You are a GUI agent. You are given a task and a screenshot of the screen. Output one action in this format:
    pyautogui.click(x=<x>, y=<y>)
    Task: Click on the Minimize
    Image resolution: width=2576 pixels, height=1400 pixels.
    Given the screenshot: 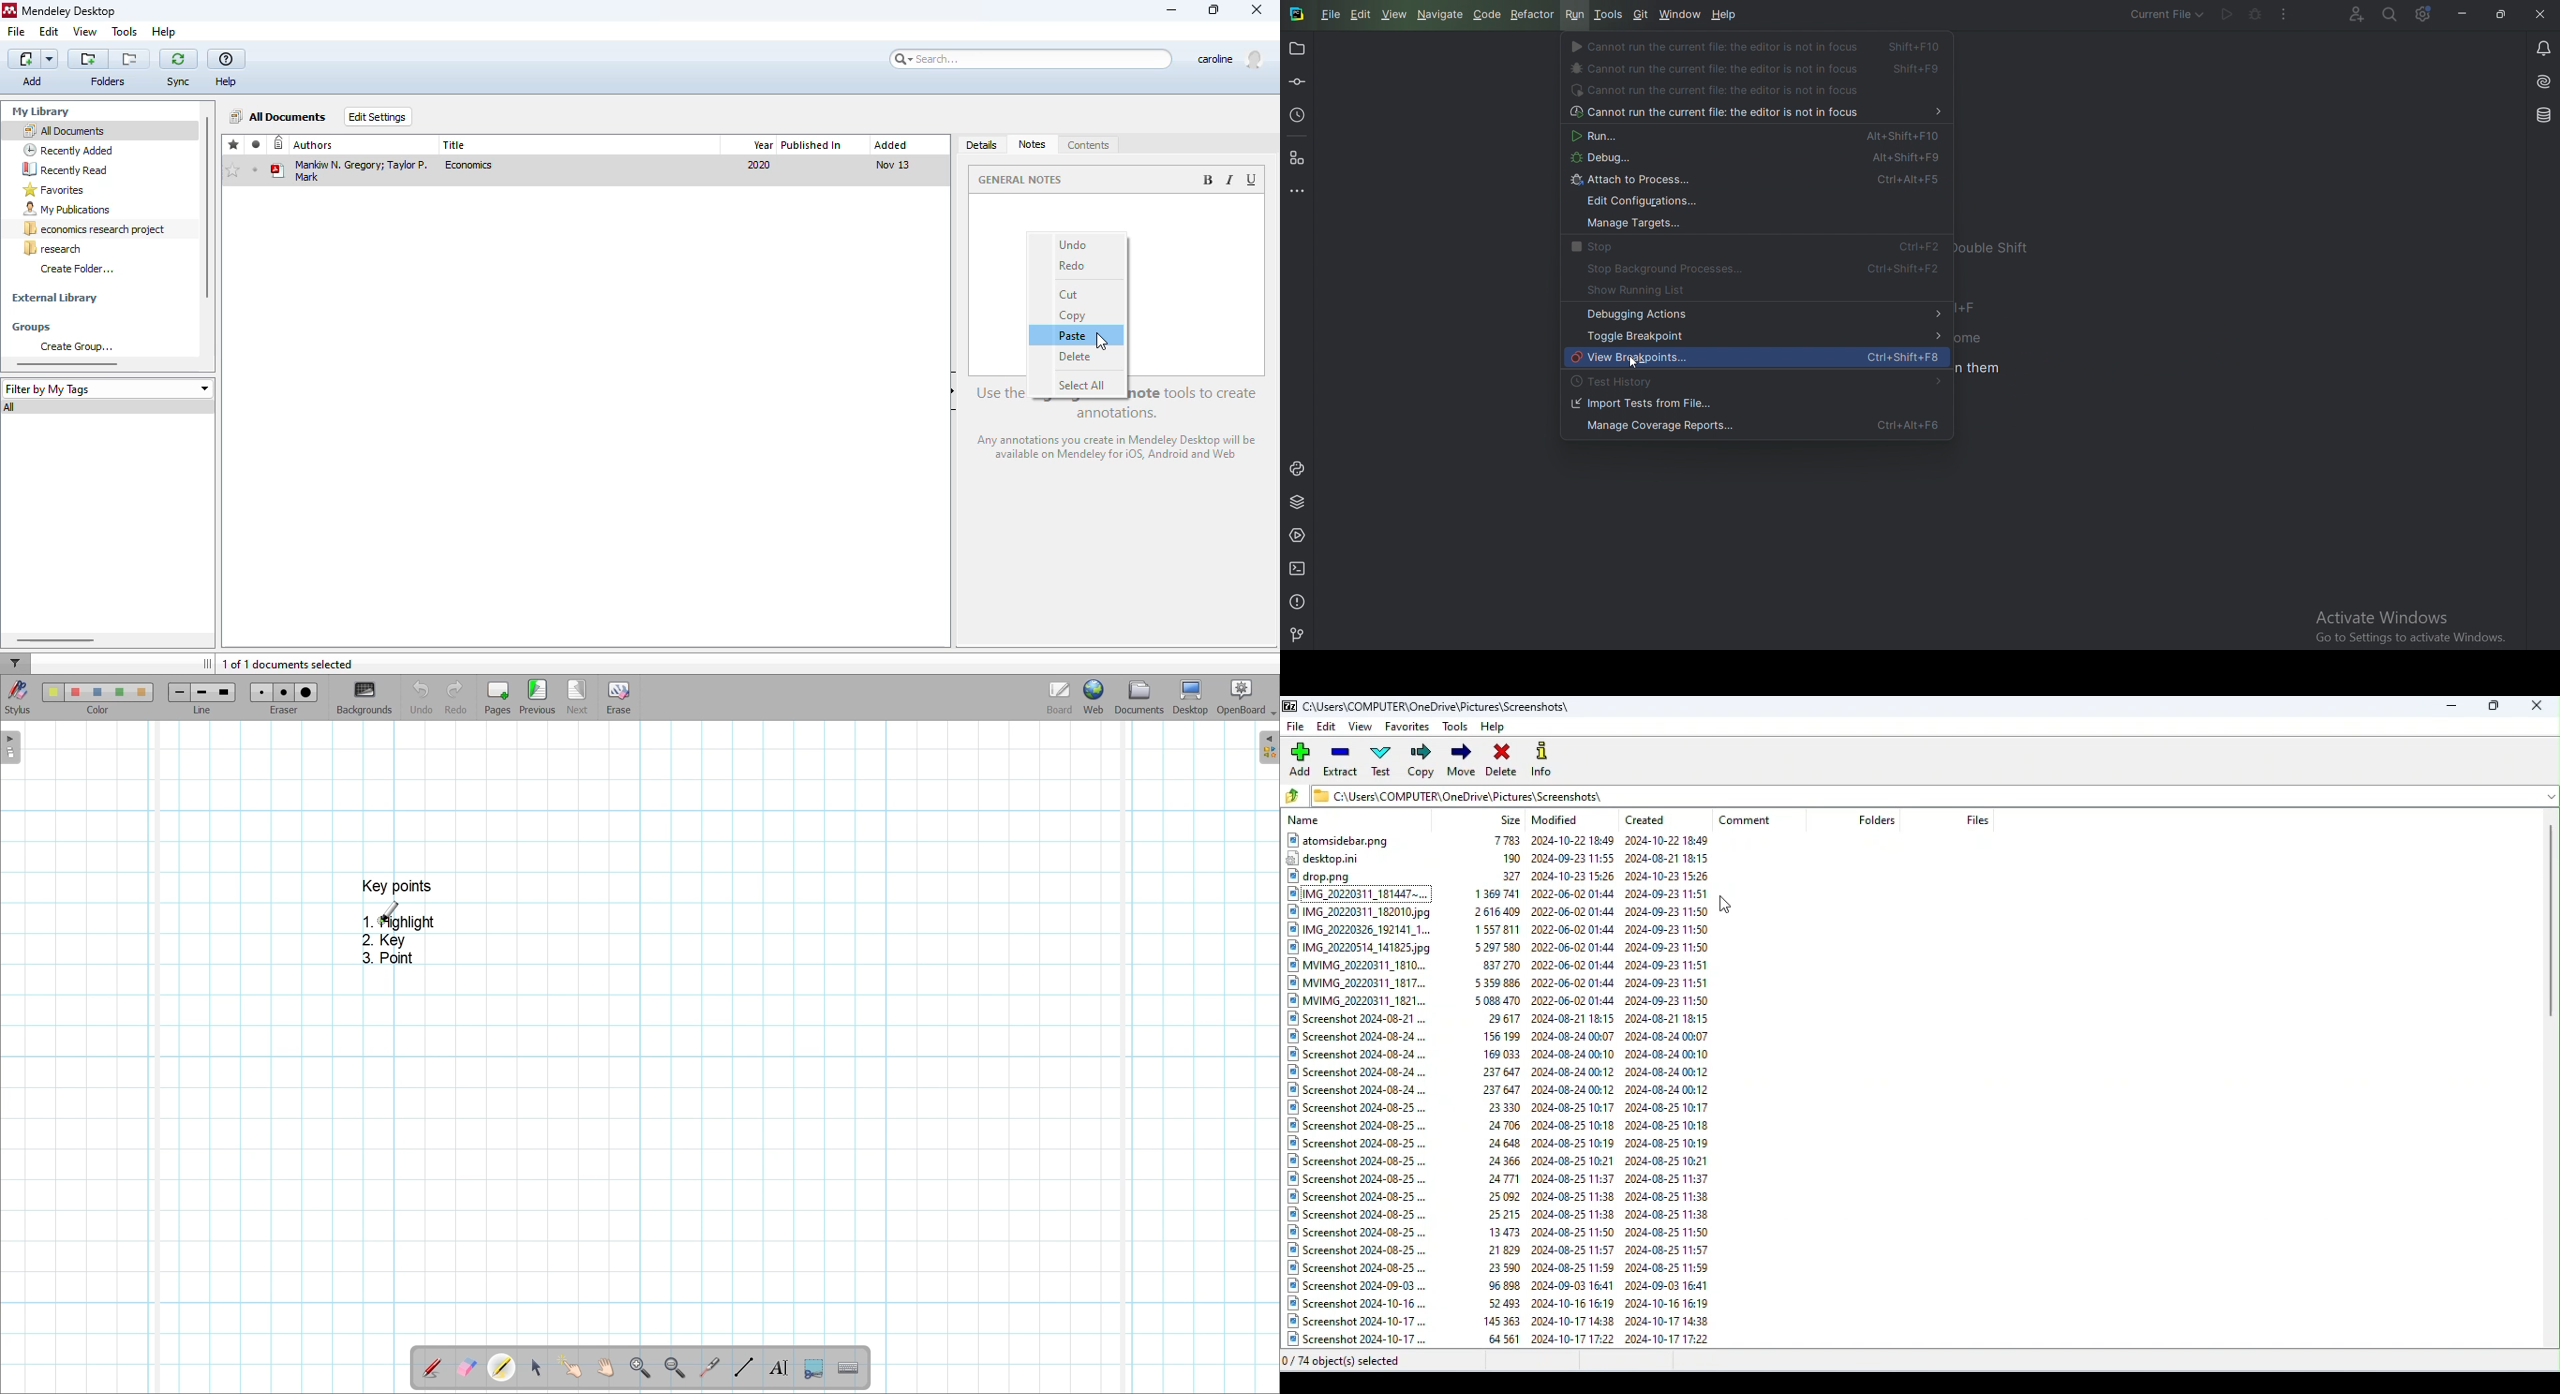 What is the action you would take?
    pyautogui.click(x=2454, y=704)
    